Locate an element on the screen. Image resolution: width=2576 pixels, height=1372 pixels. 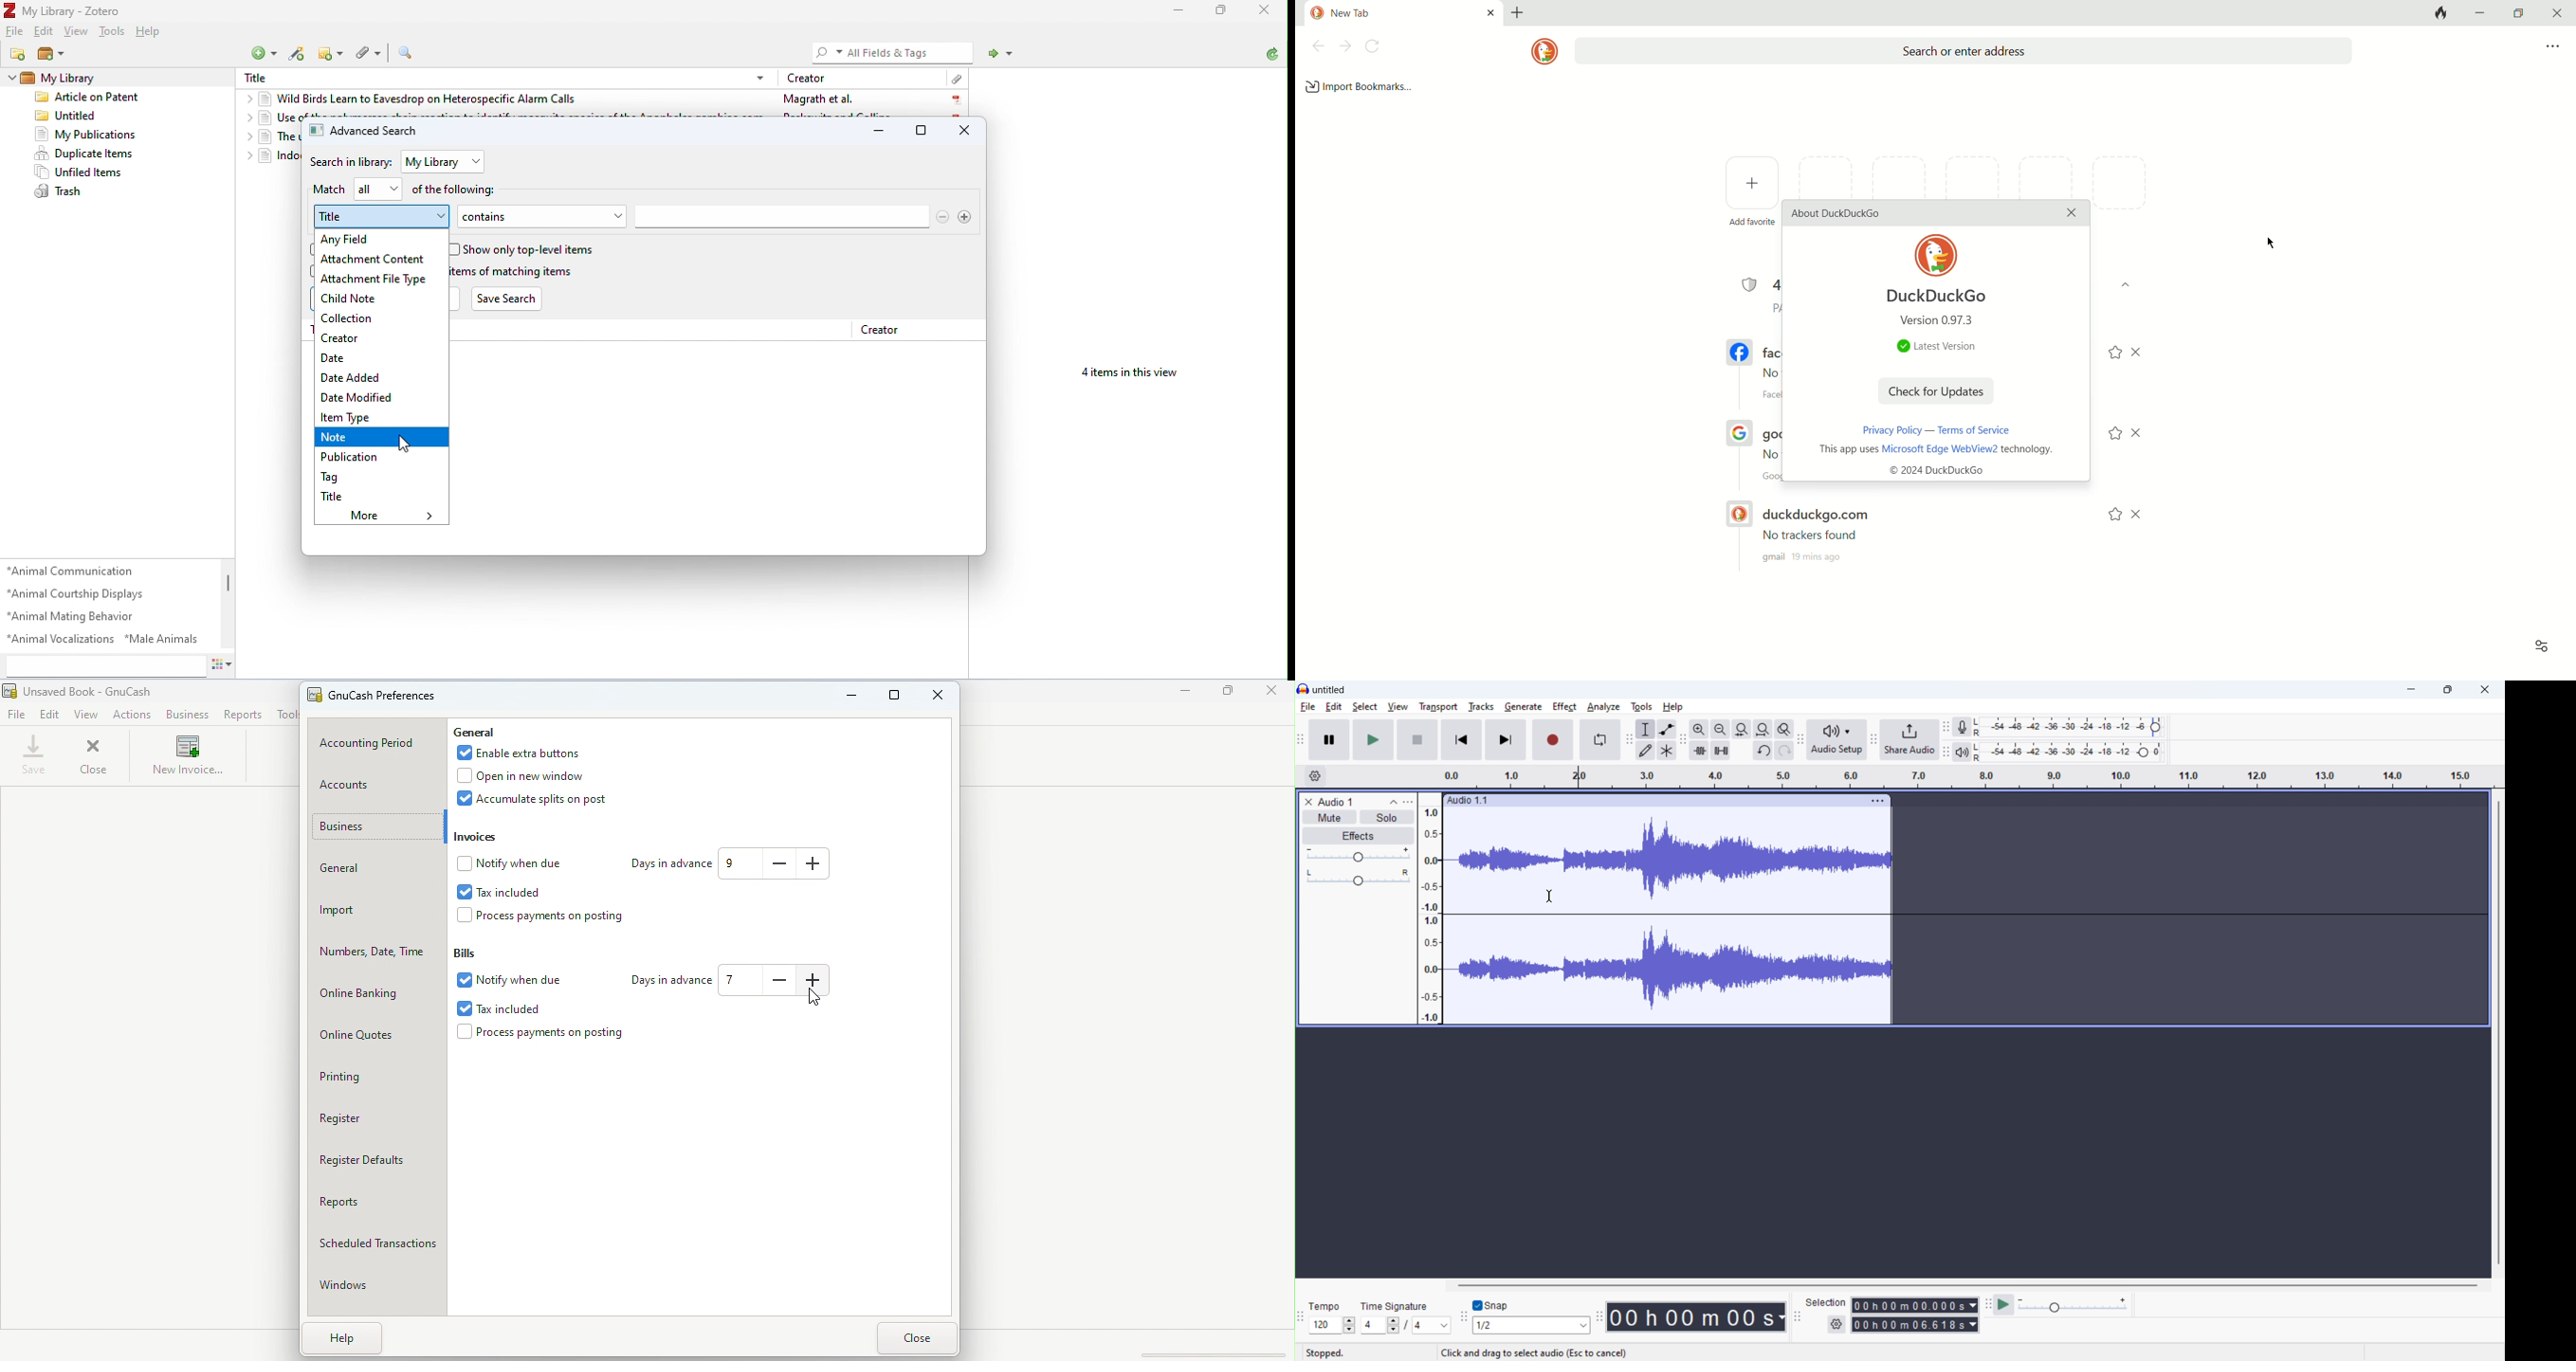
fit project to width is located at coordinates (1763, 729).